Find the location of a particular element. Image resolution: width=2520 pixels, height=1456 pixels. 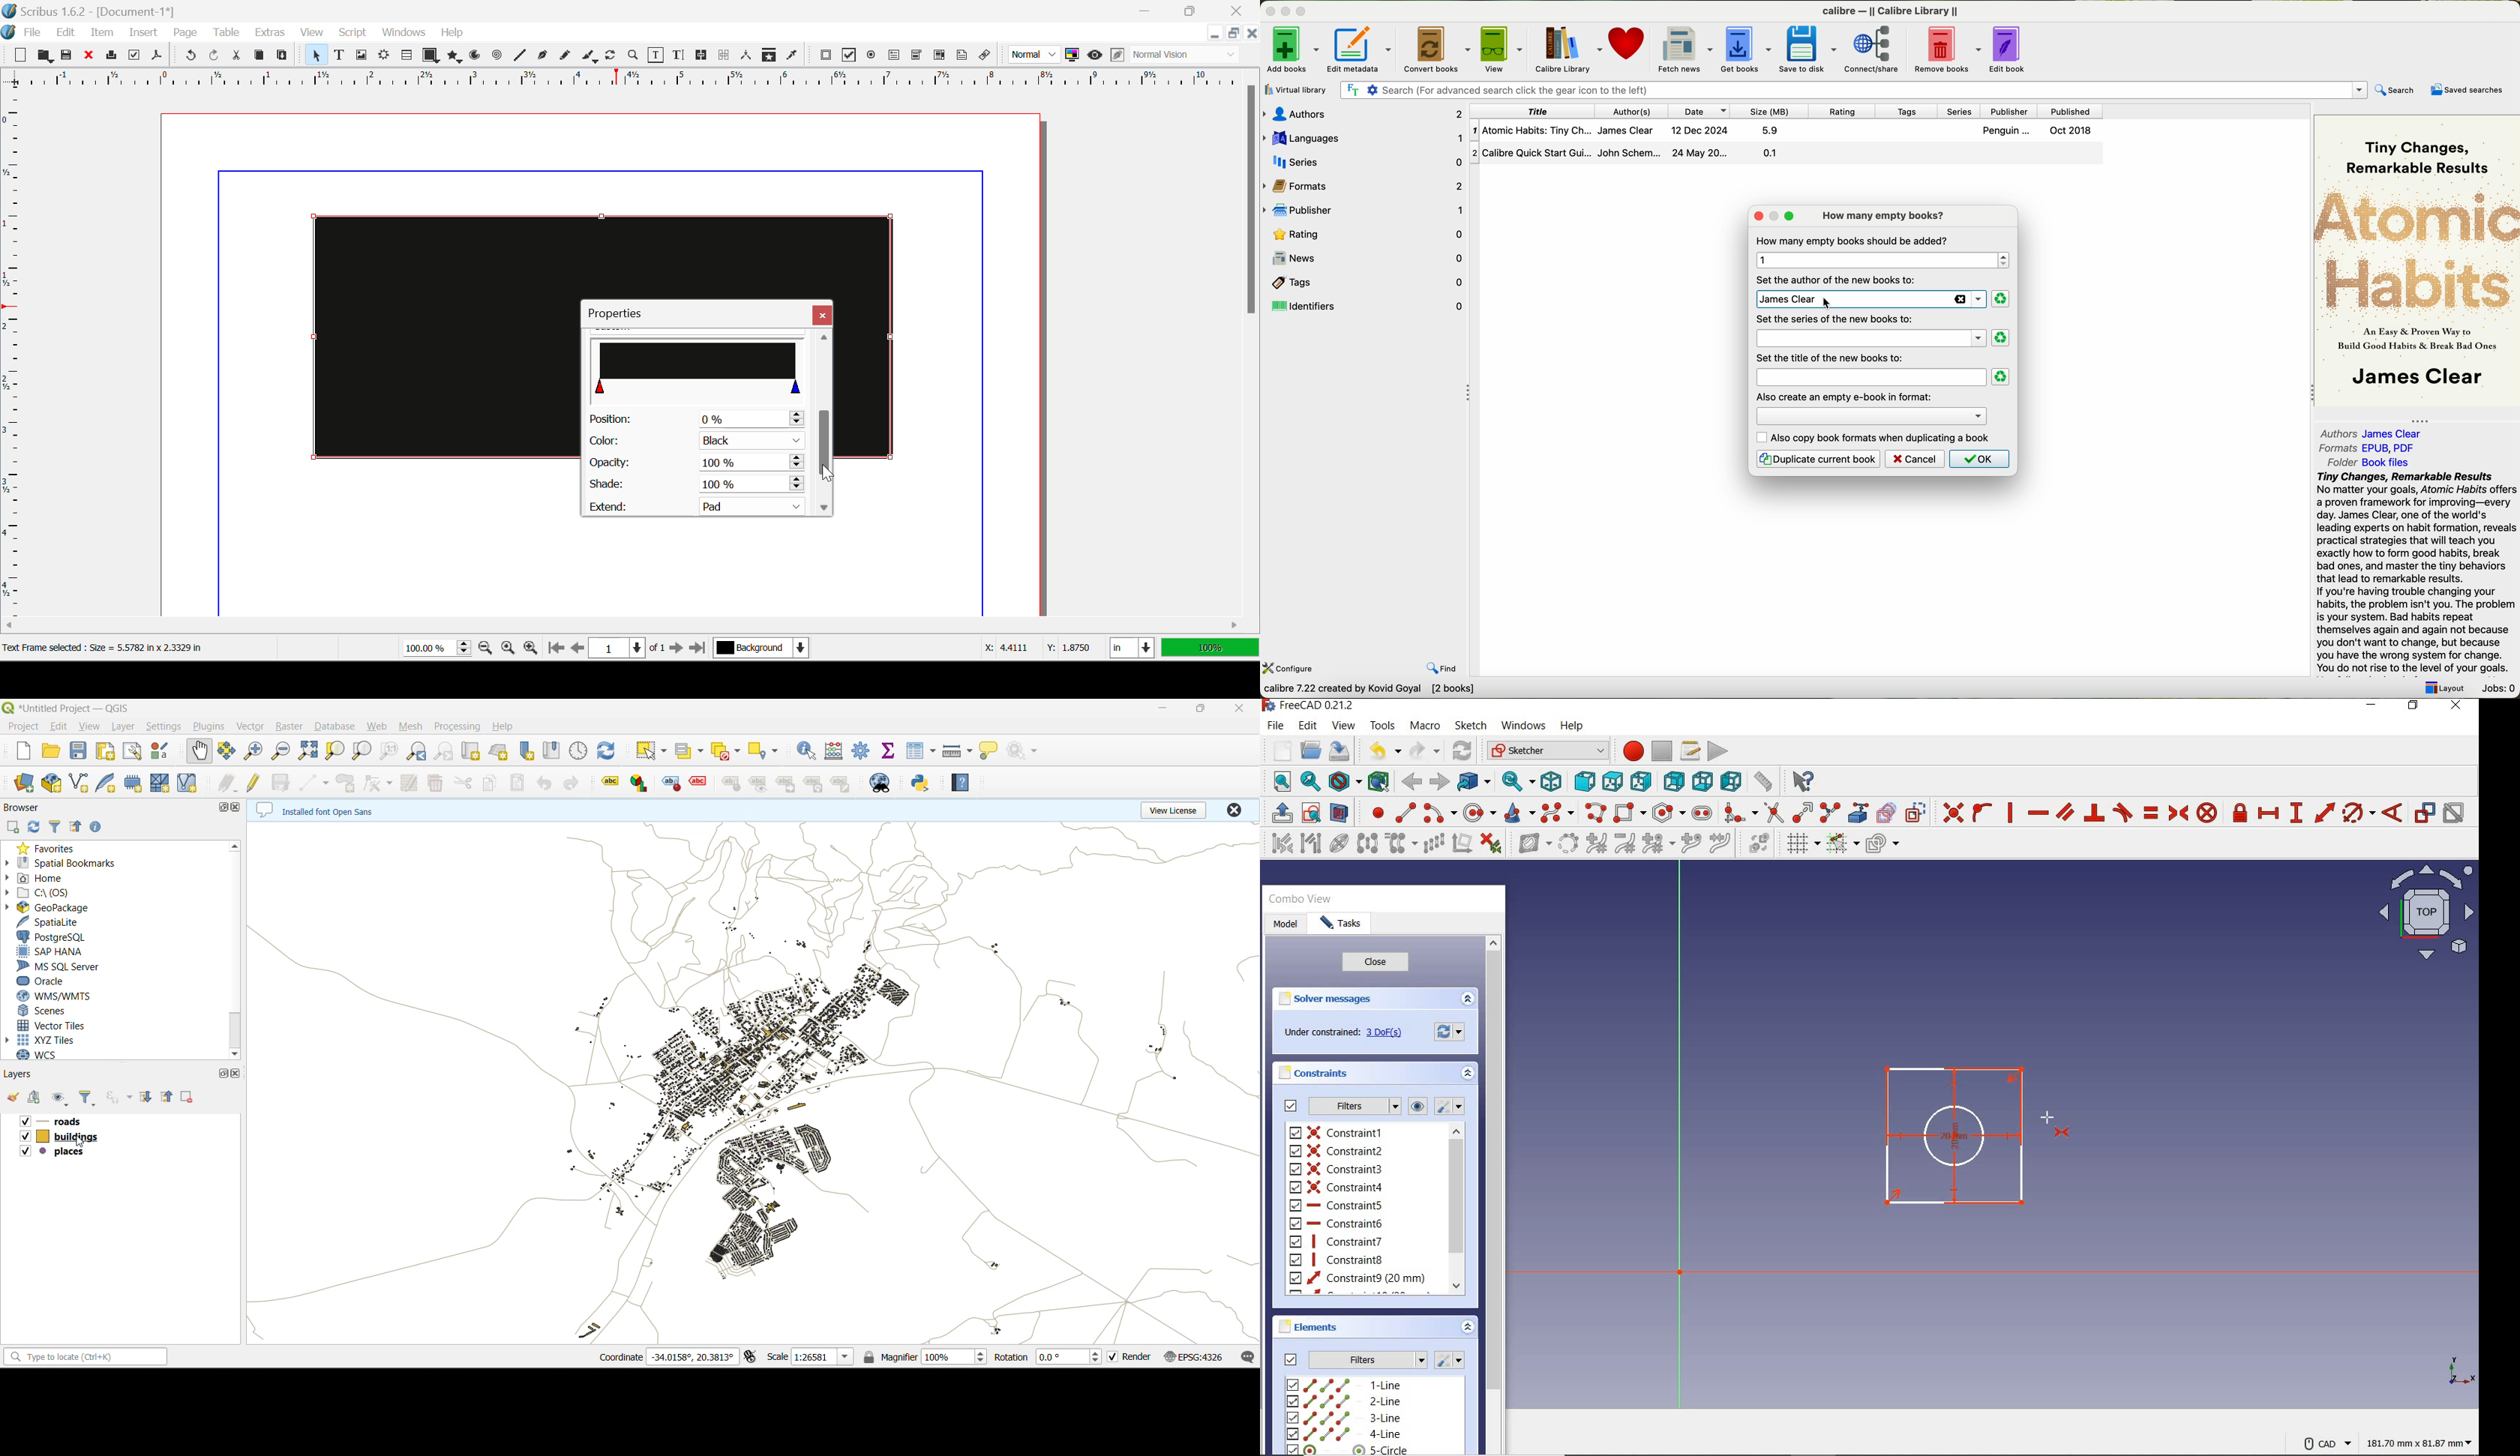

xyz tiles is located at coordinates (52, 1037).